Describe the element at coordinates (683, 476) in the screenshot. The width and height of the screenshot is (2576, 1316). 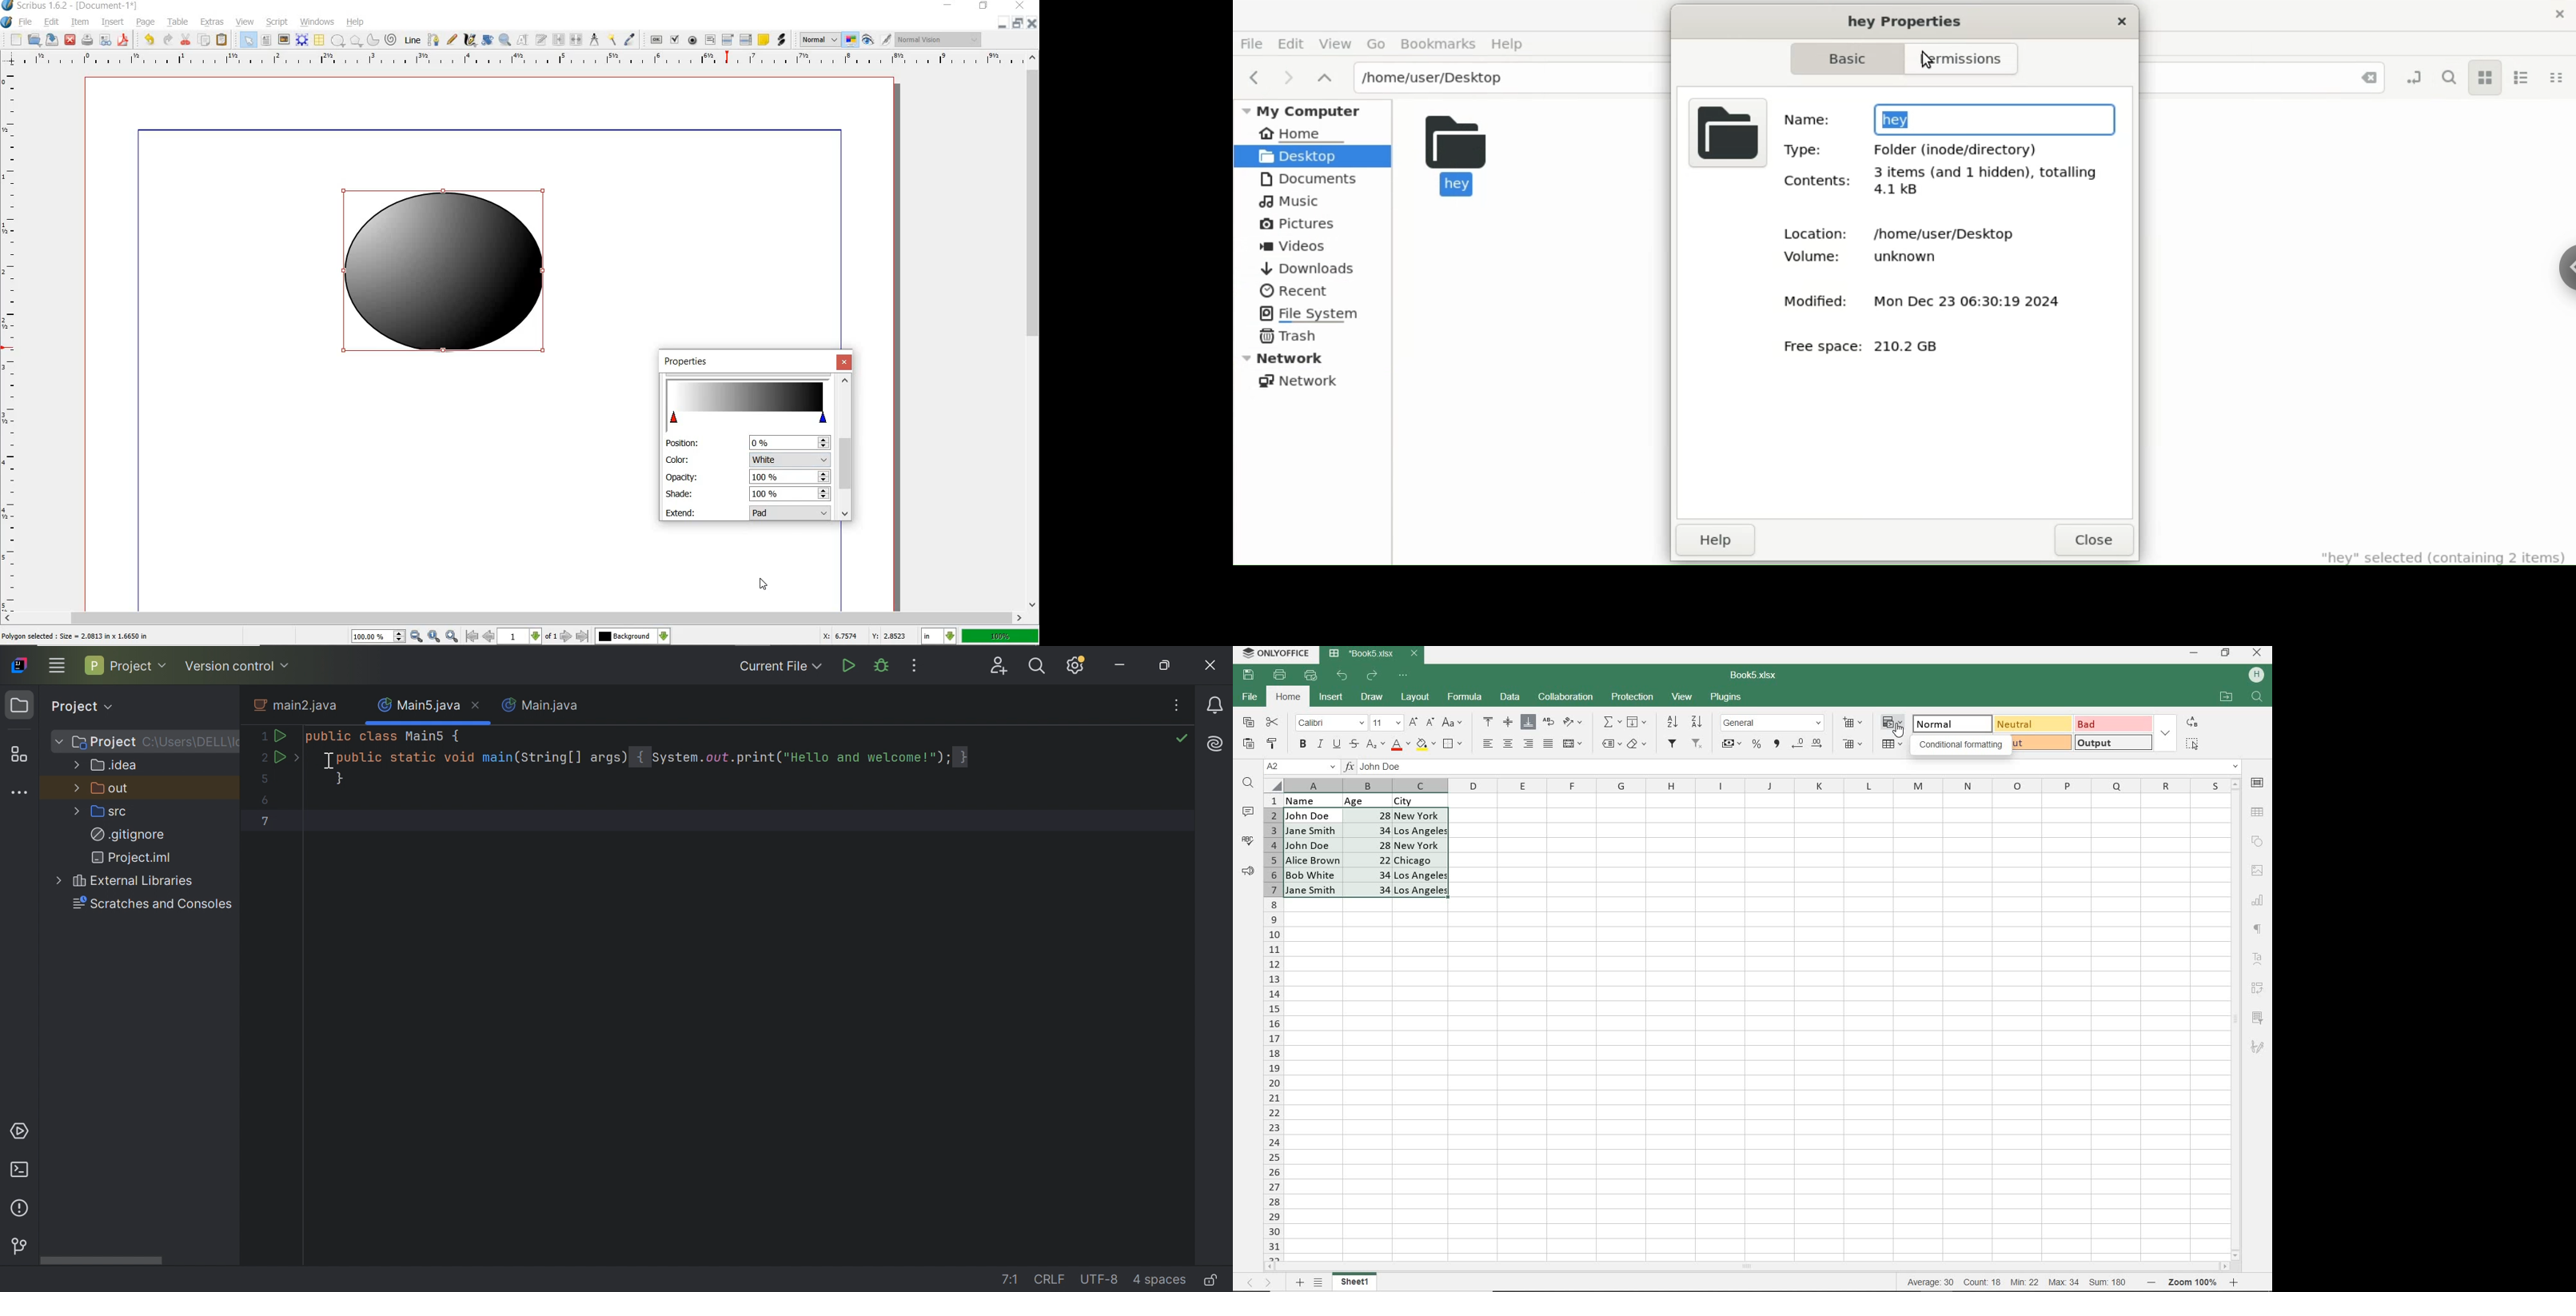
I see `opacity` at that location.